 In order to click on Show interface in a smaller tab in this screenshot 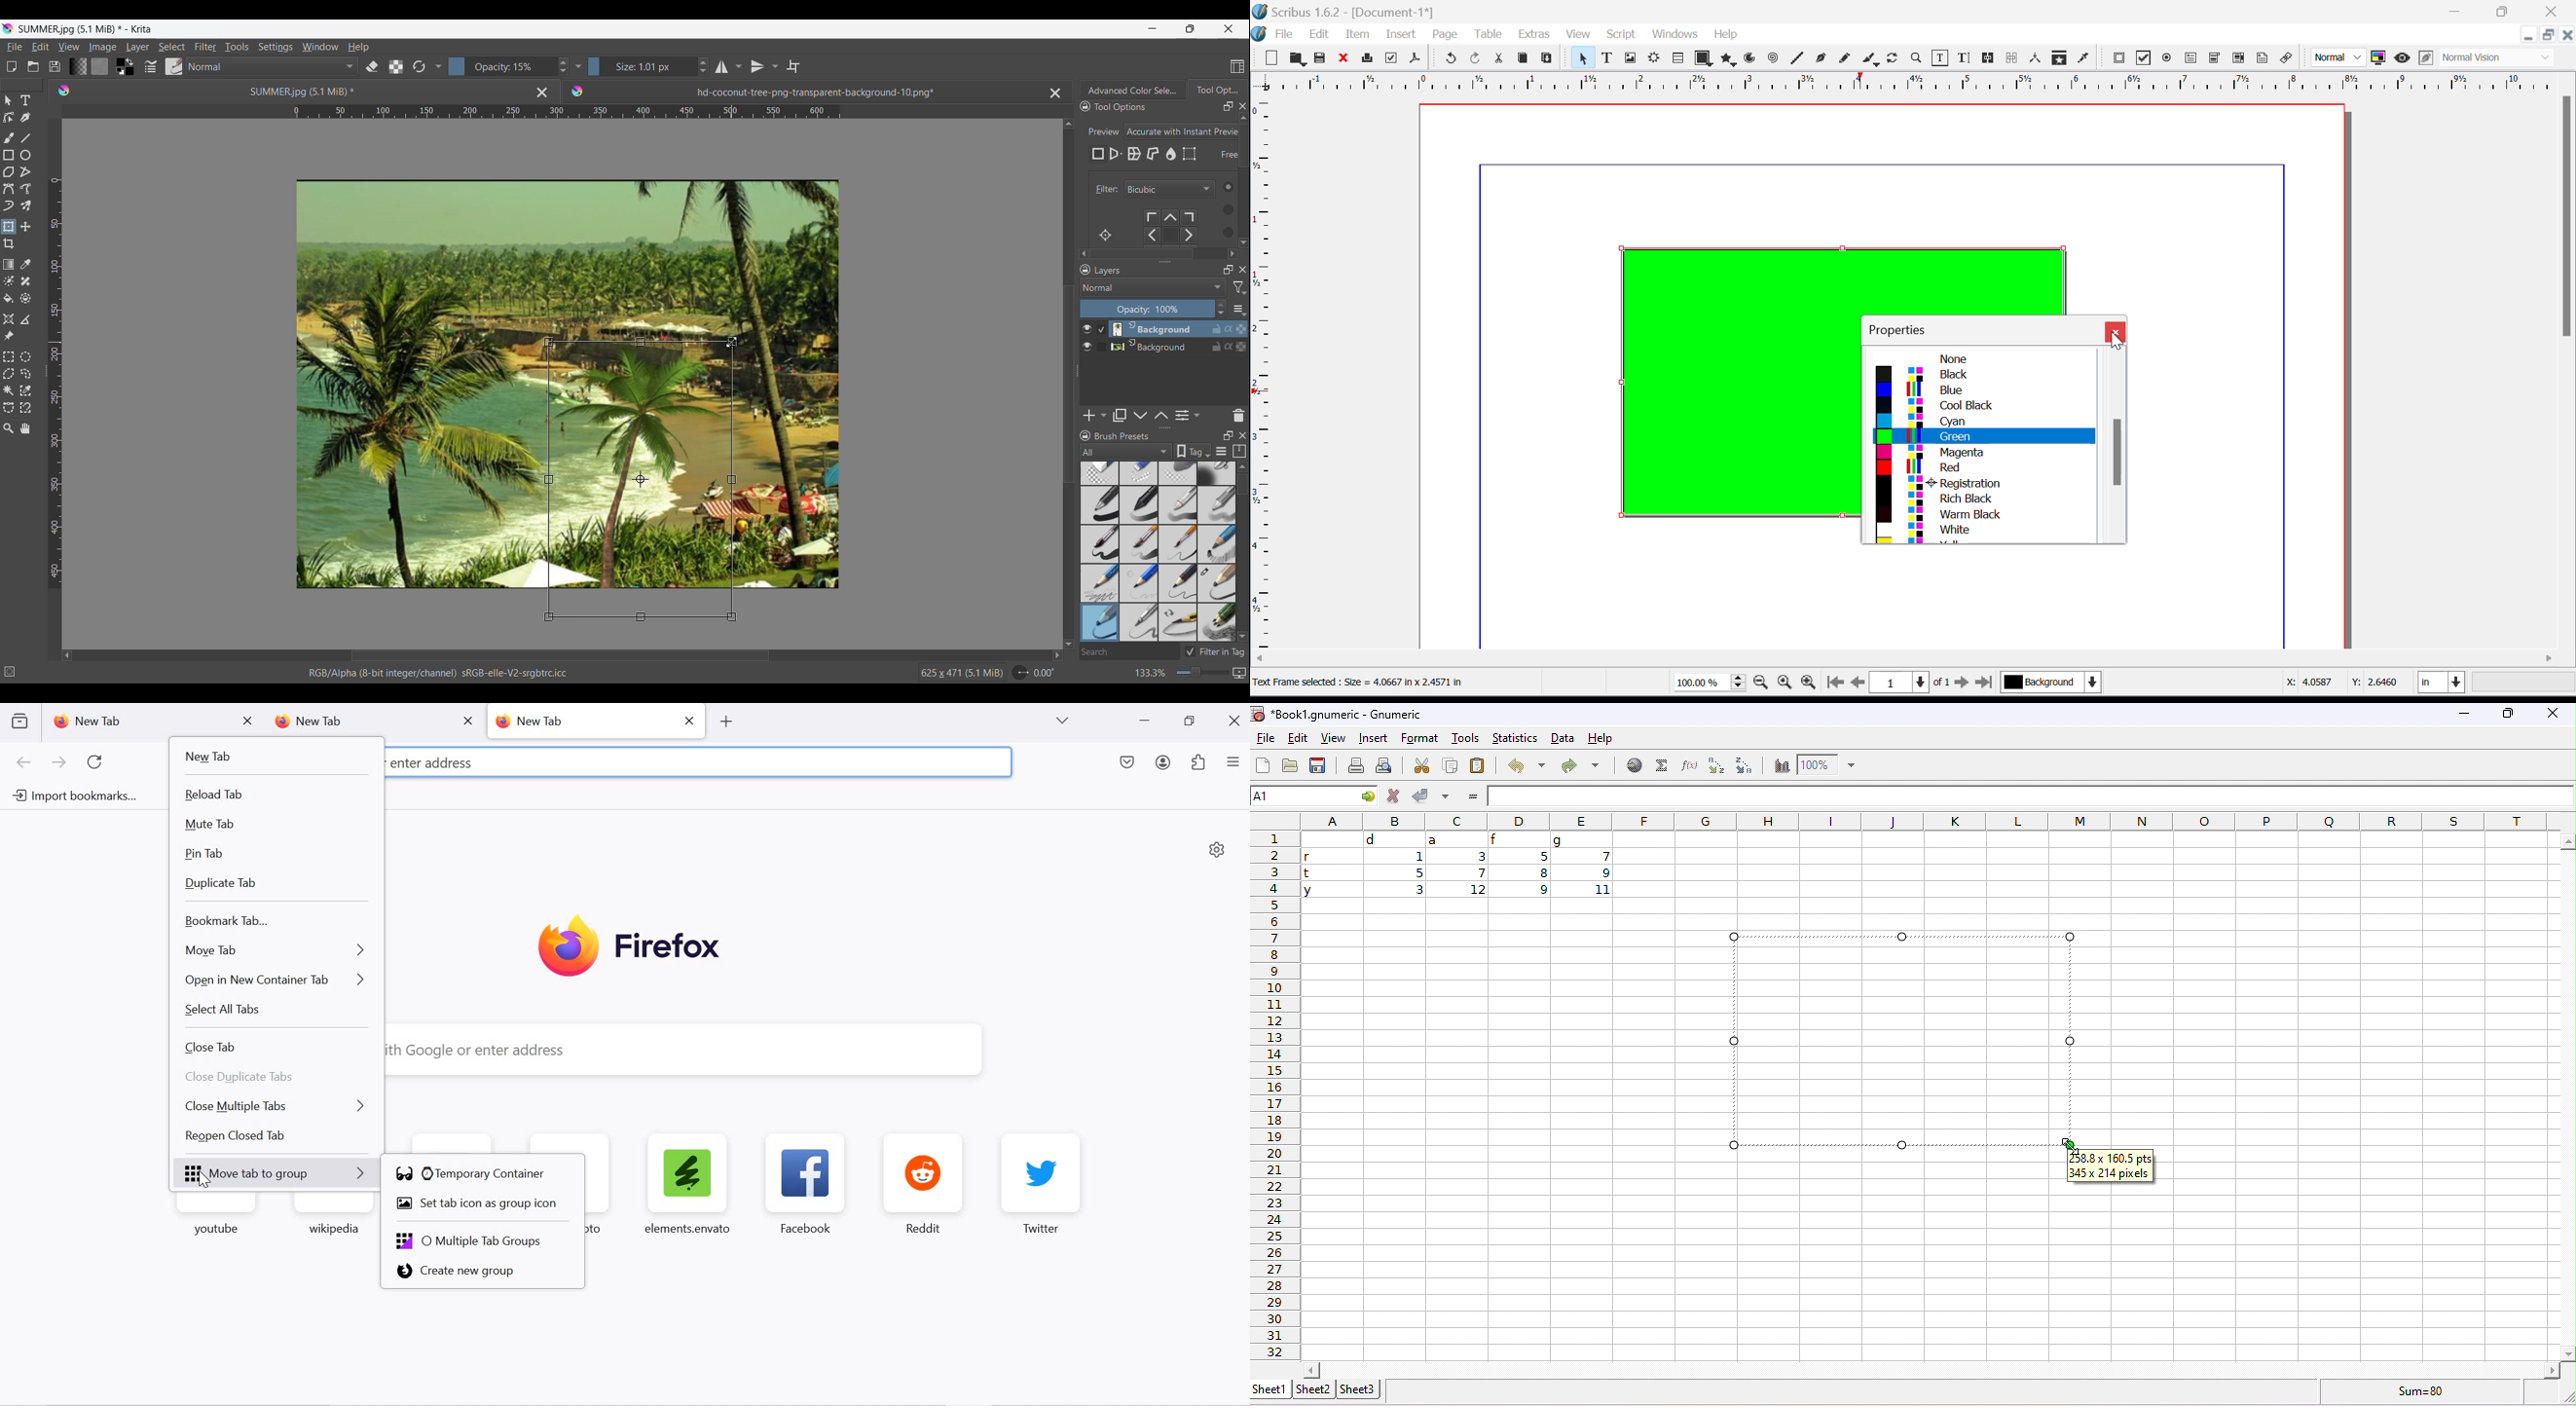, I will do `click(1190, 29)`.